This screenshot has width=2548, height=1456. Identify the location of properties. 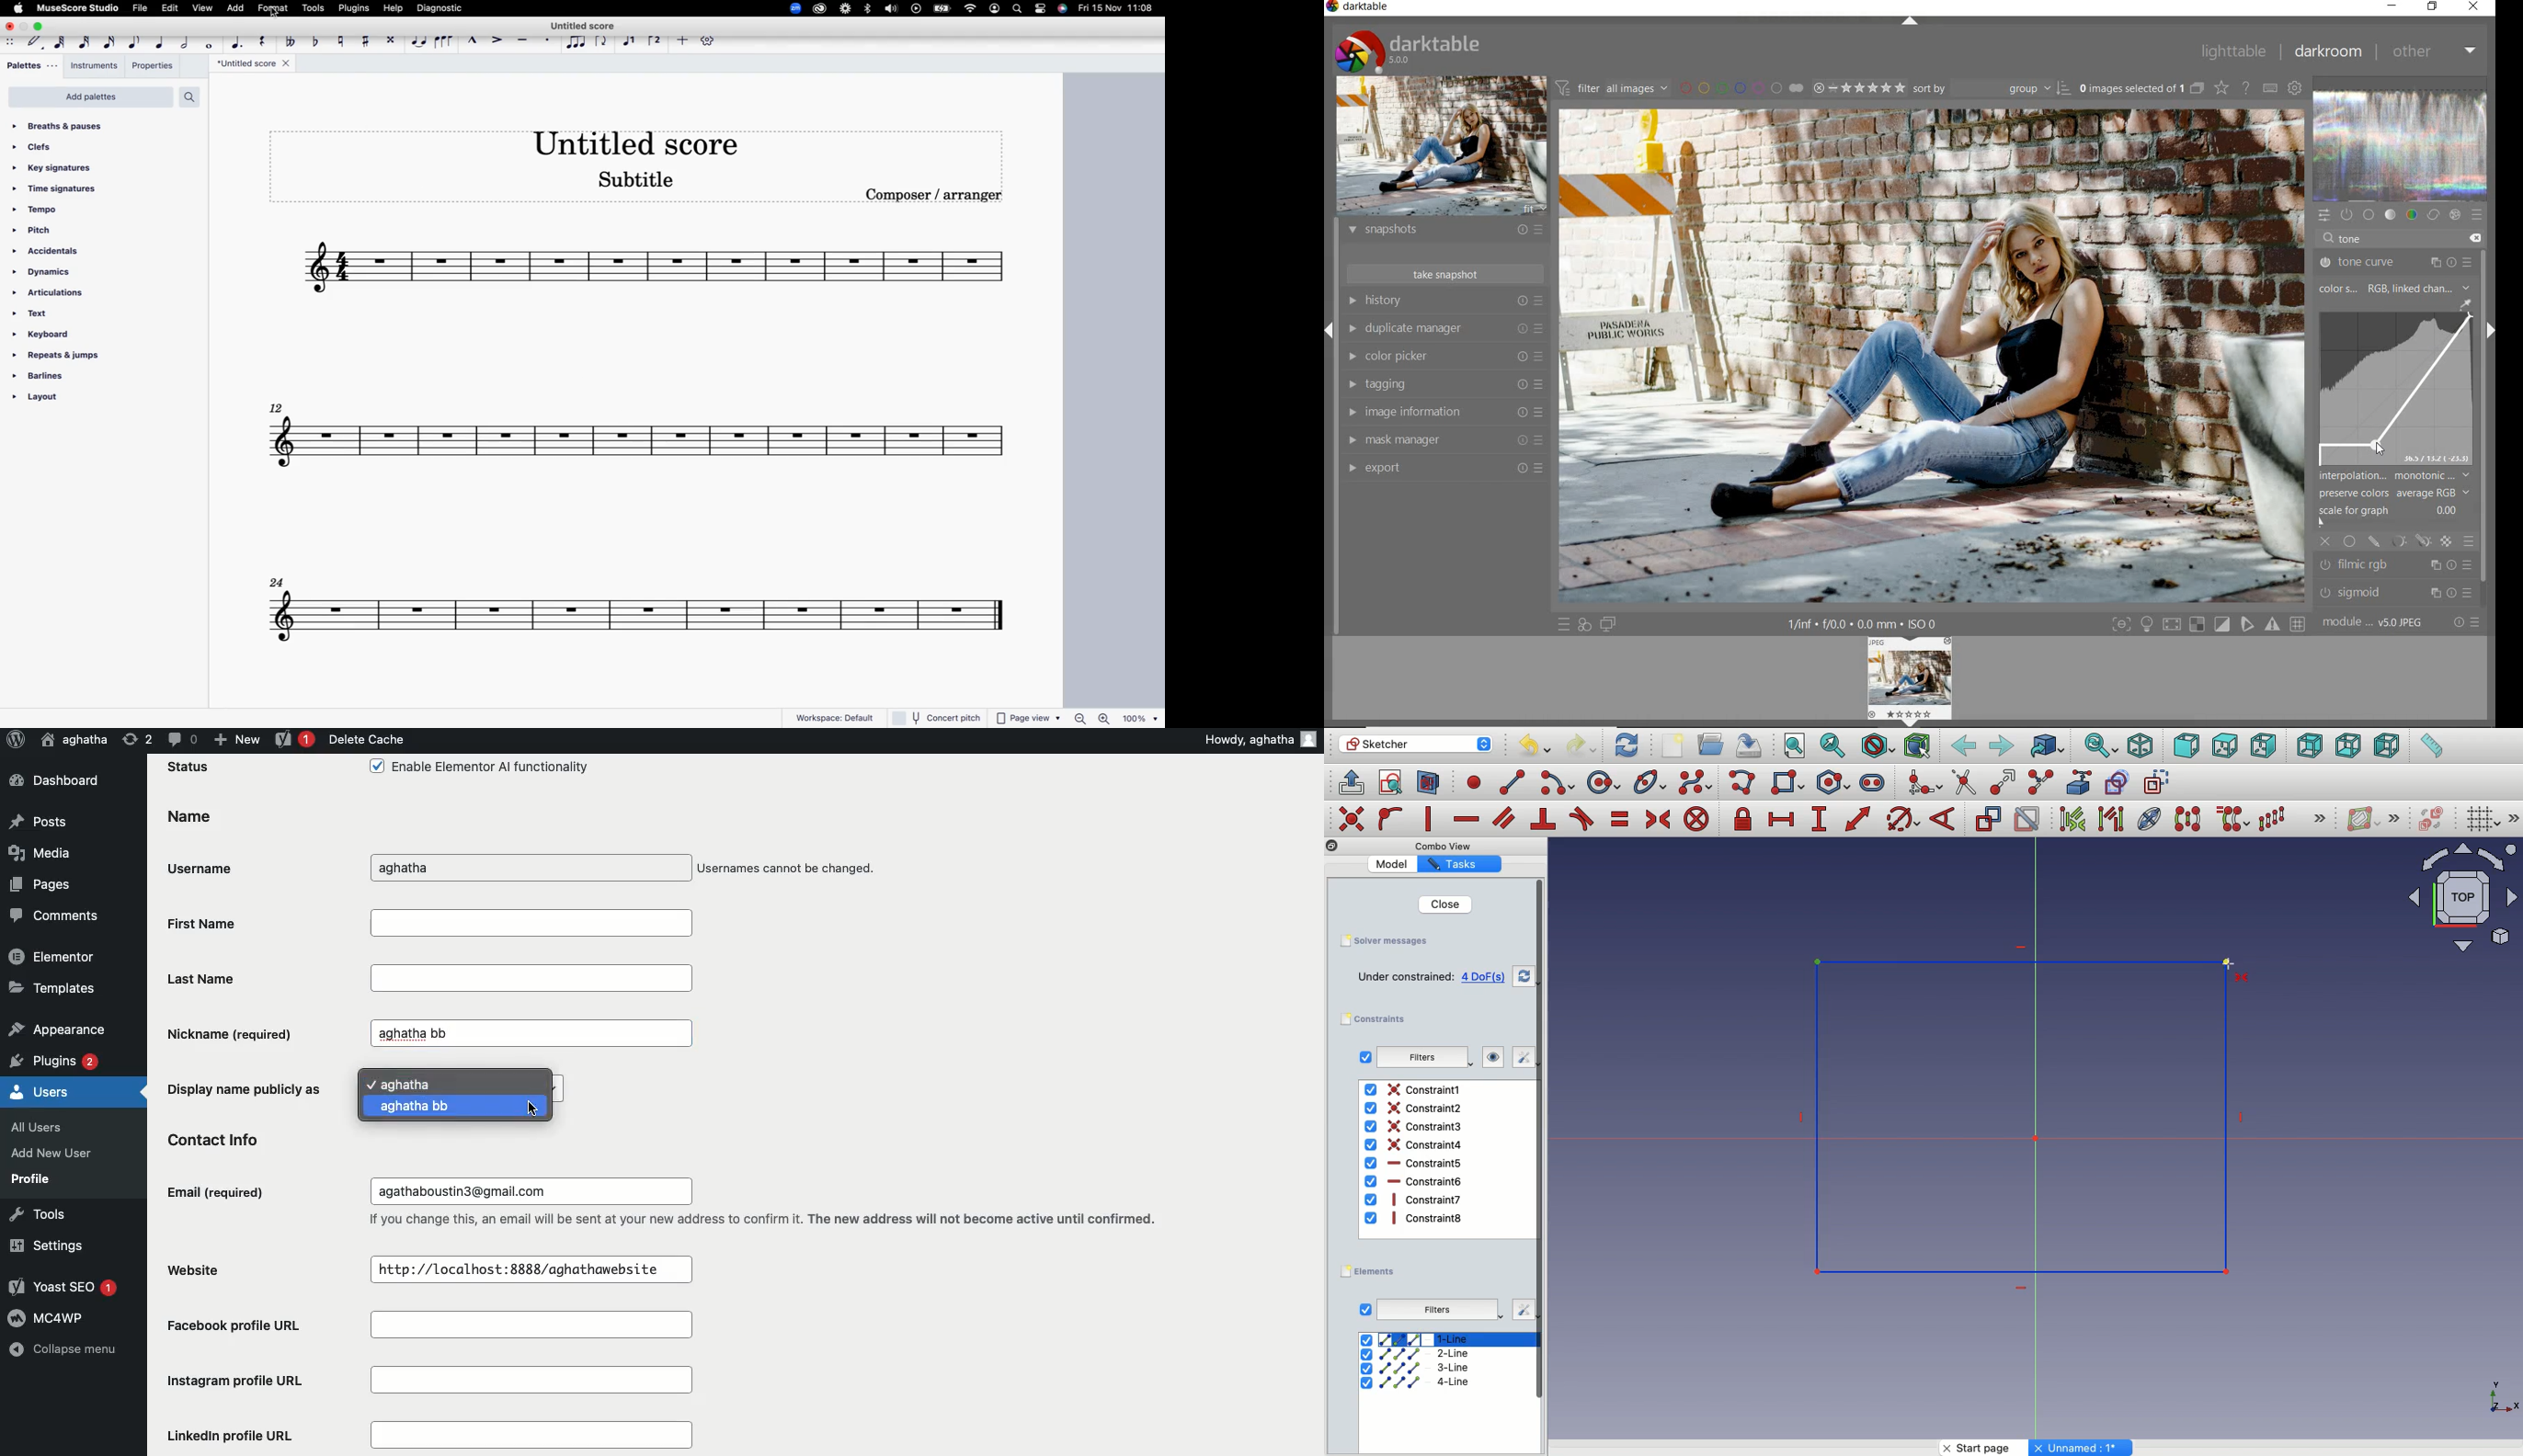
(155, 66).